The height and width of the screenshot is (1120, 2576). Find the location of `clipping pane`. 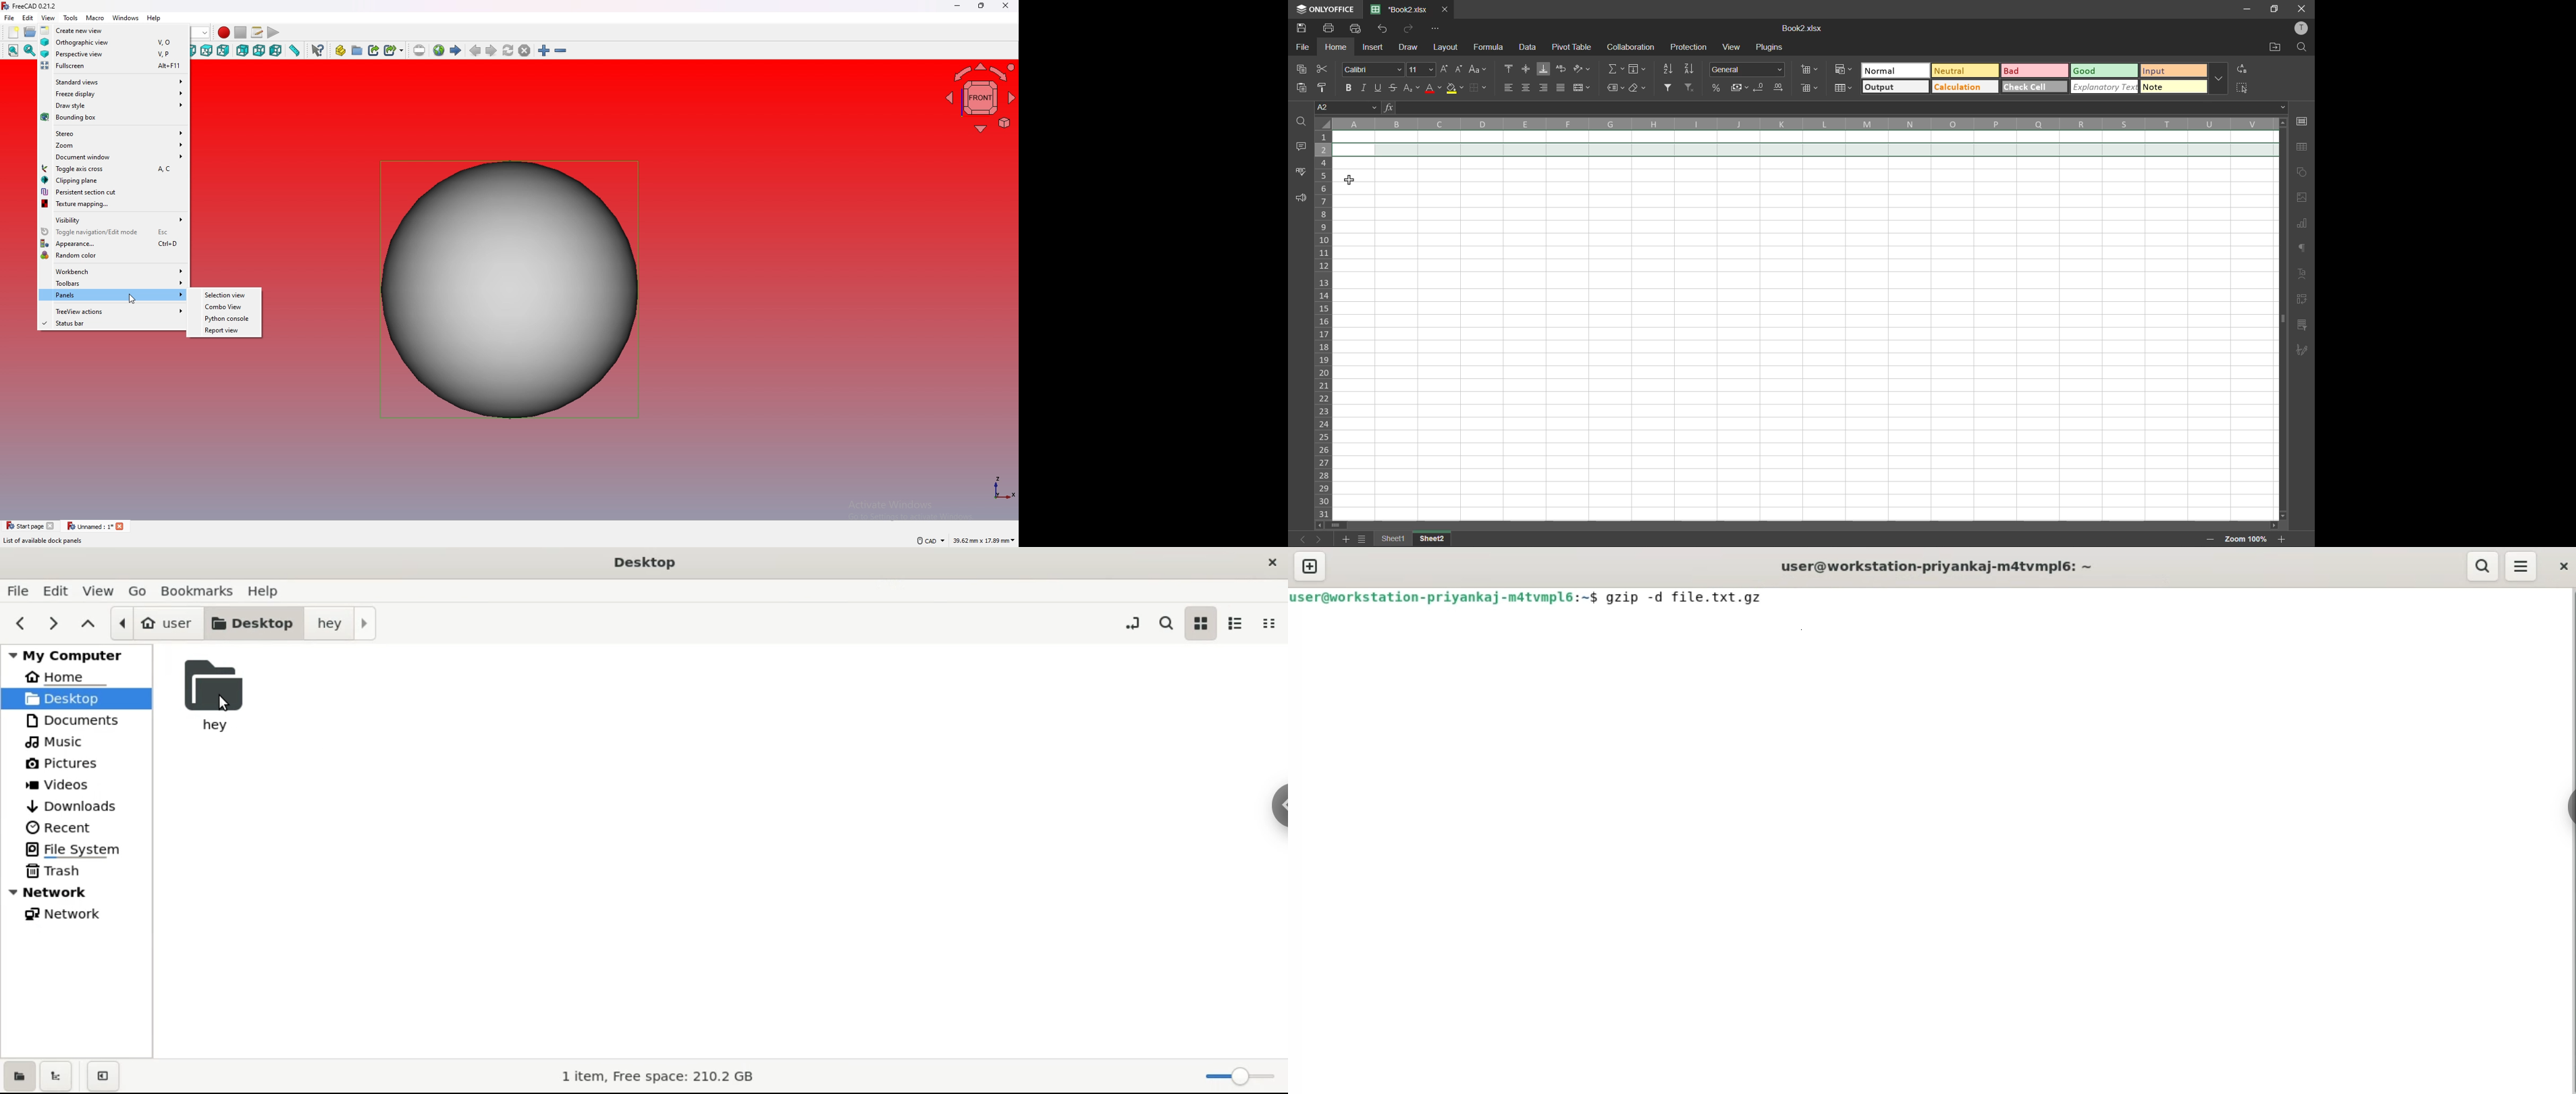

clipping pane is located at coordinates (113, 180).